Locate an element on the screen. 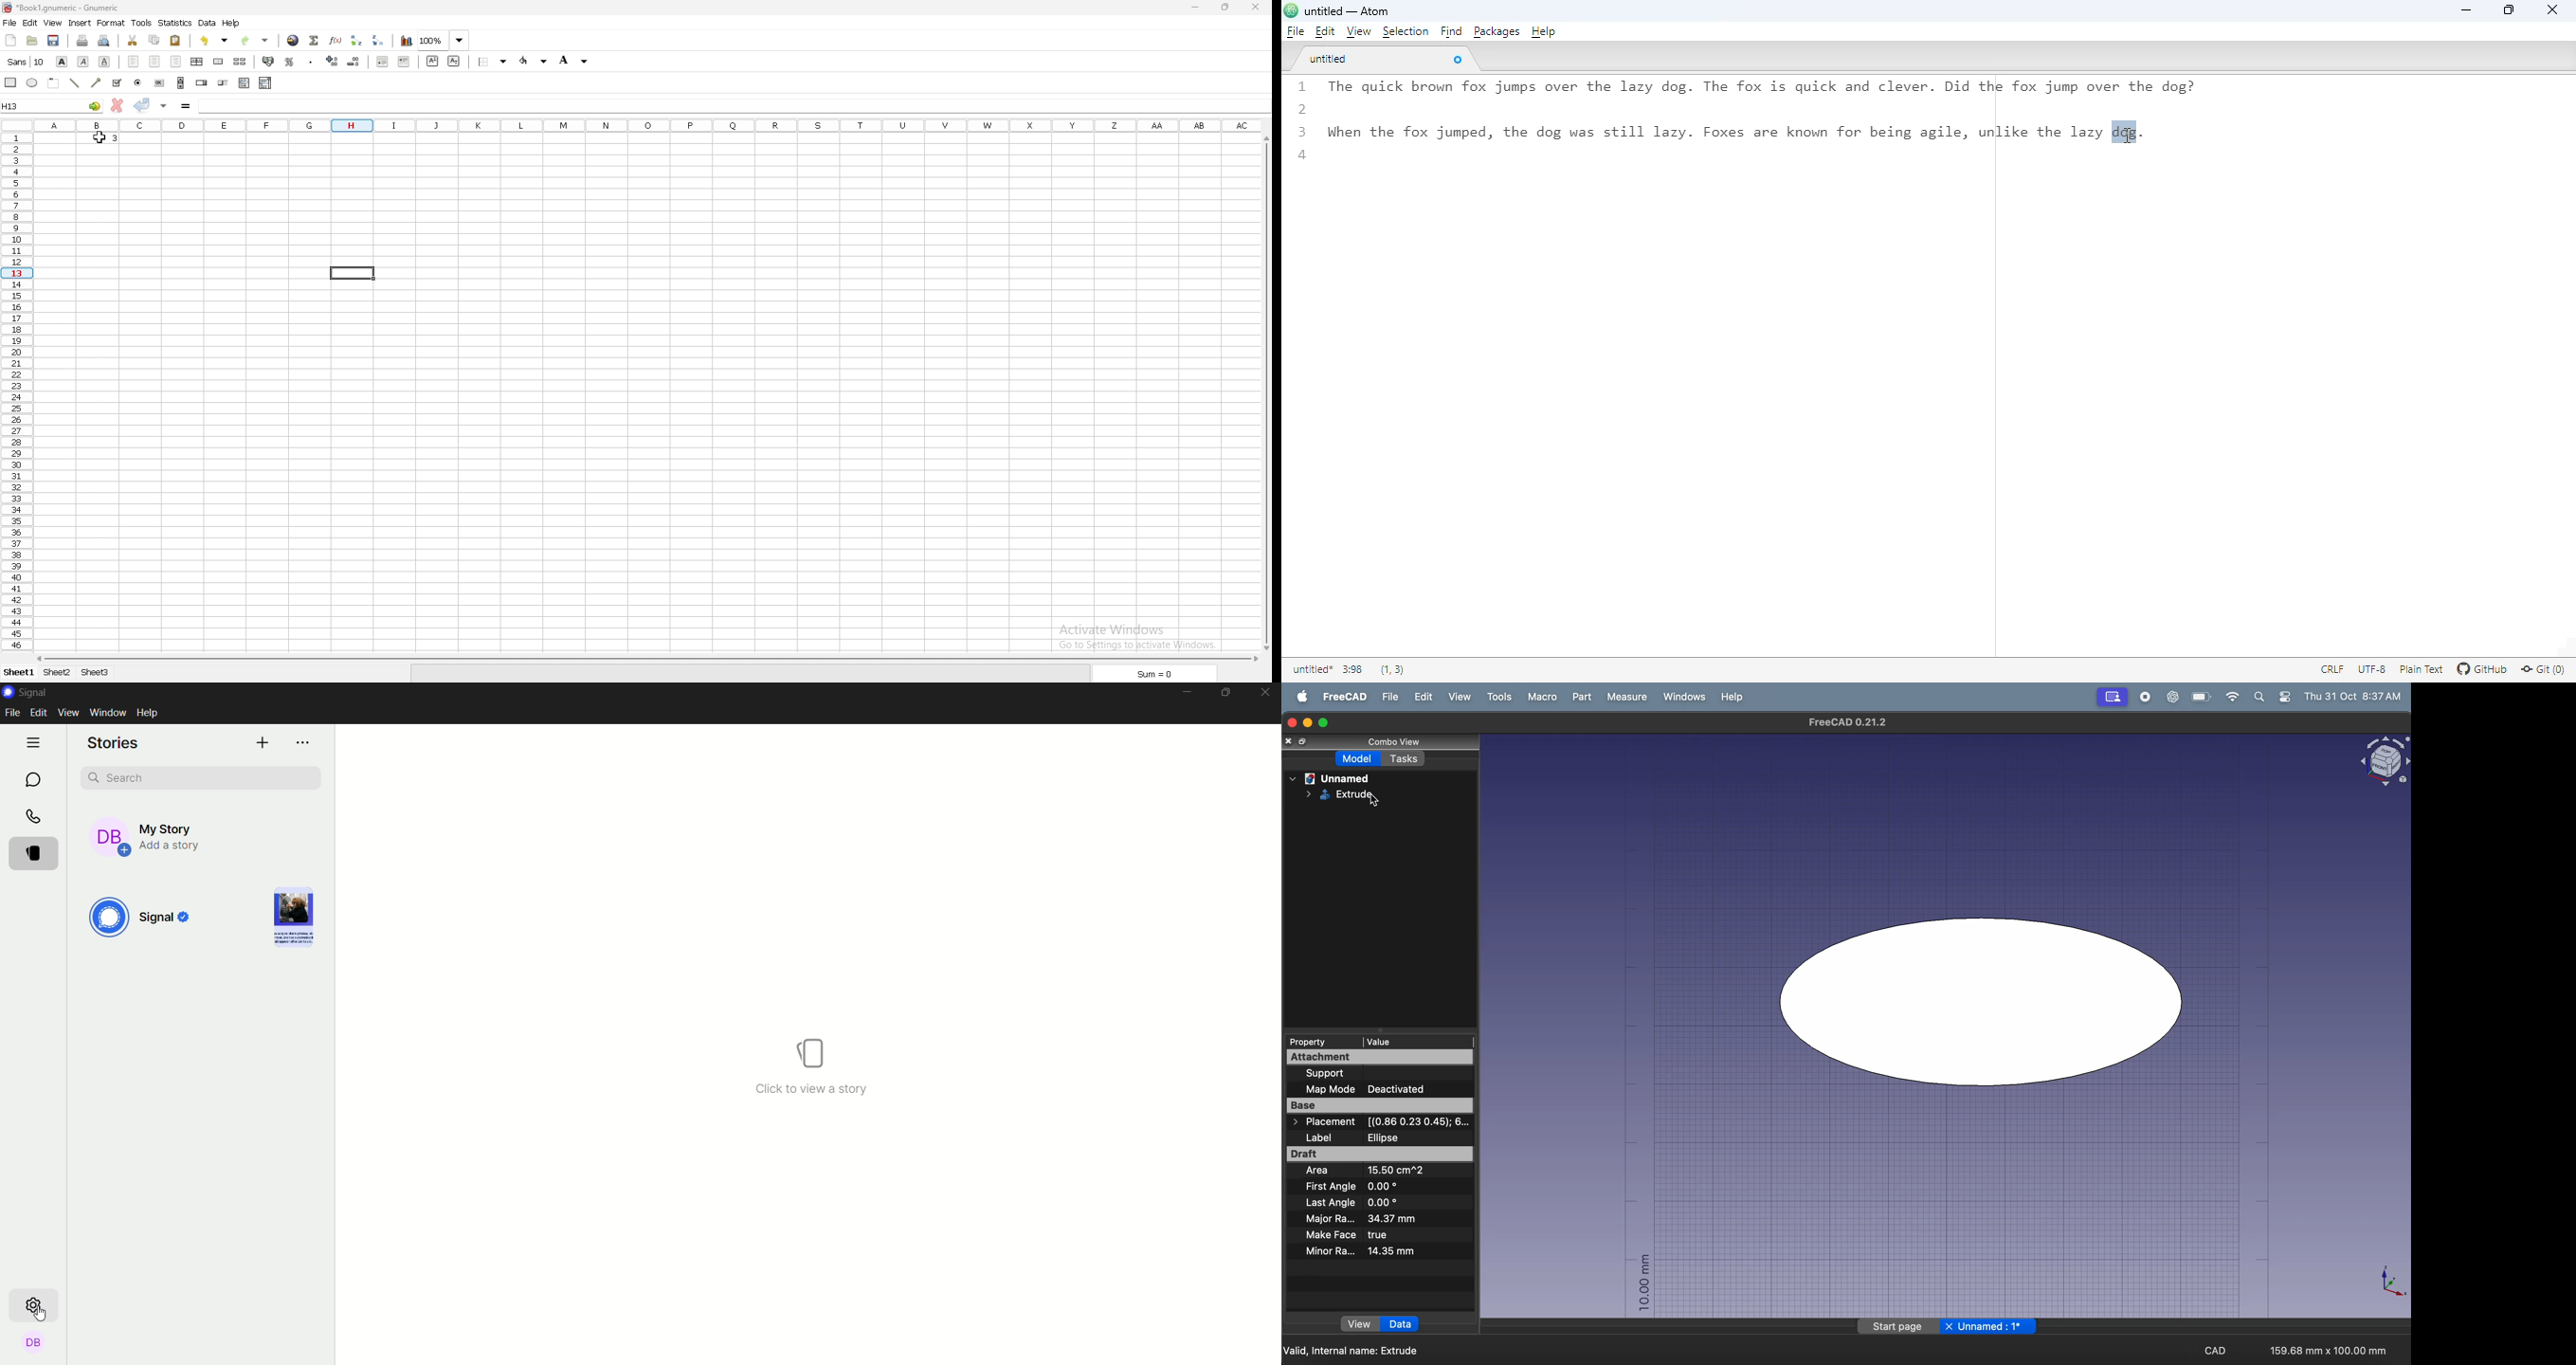 This screenshot has width=2576, height=1372. axis is located at coordinates (2387, 1283).